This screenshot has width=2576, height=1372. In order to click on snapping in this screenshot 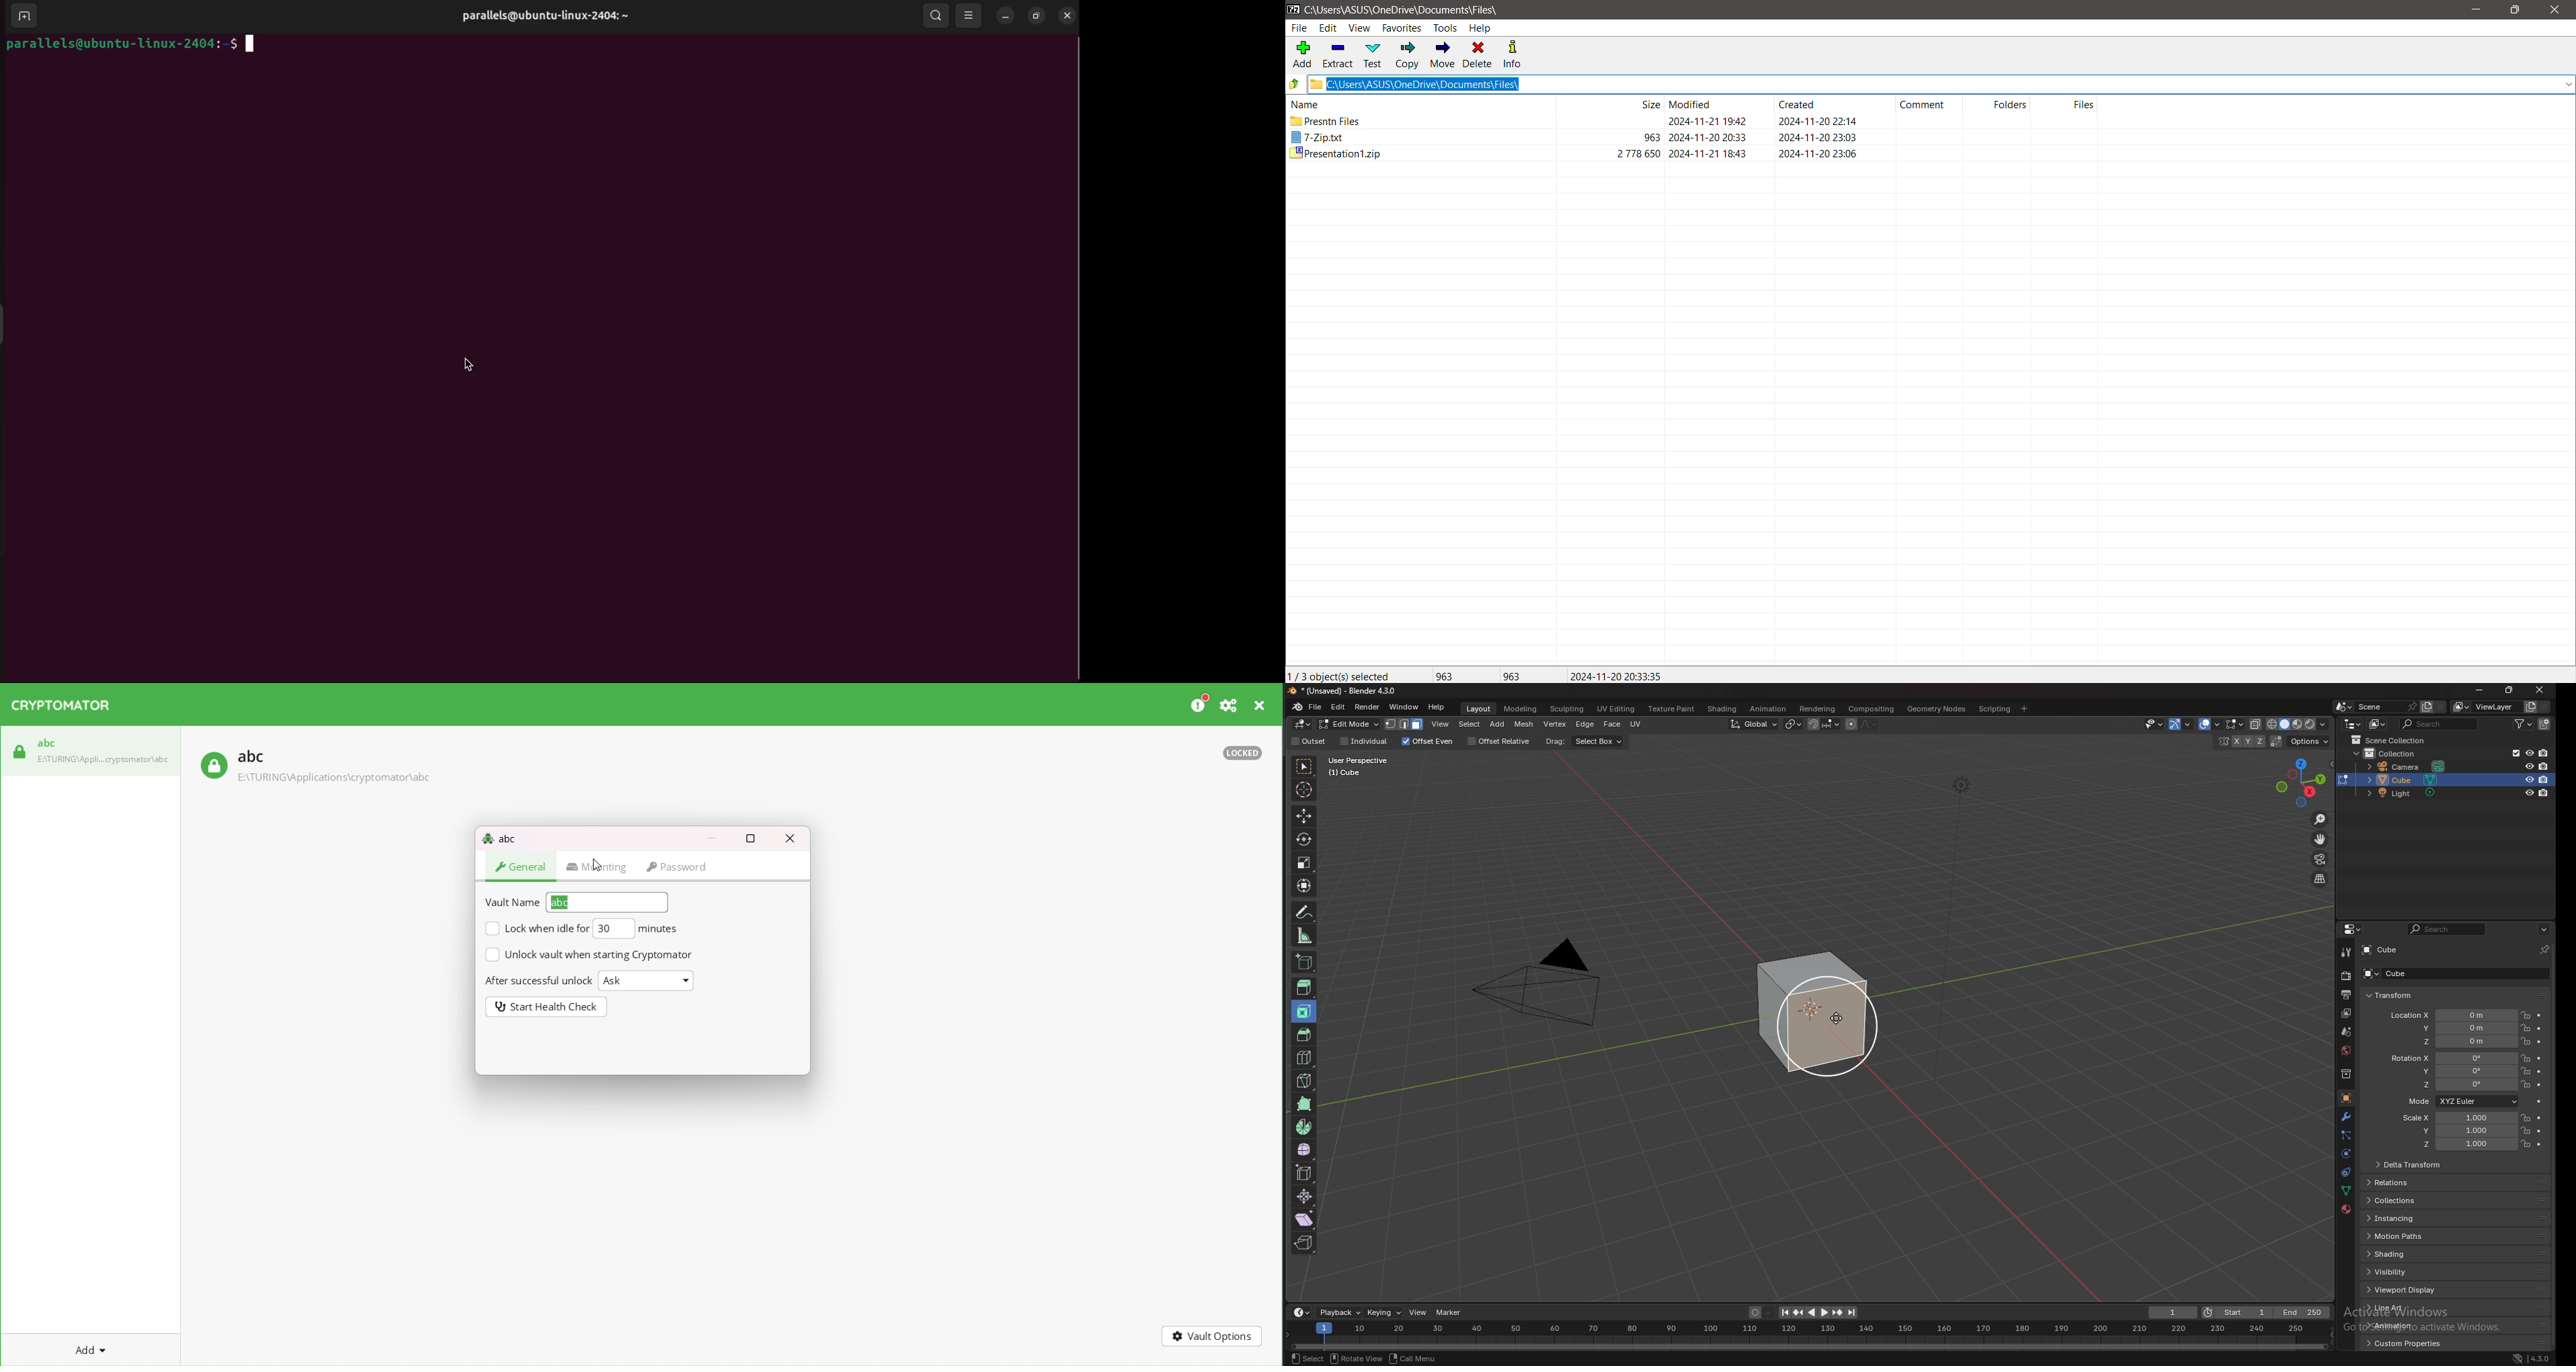, I will do `click(1823, 725)`.